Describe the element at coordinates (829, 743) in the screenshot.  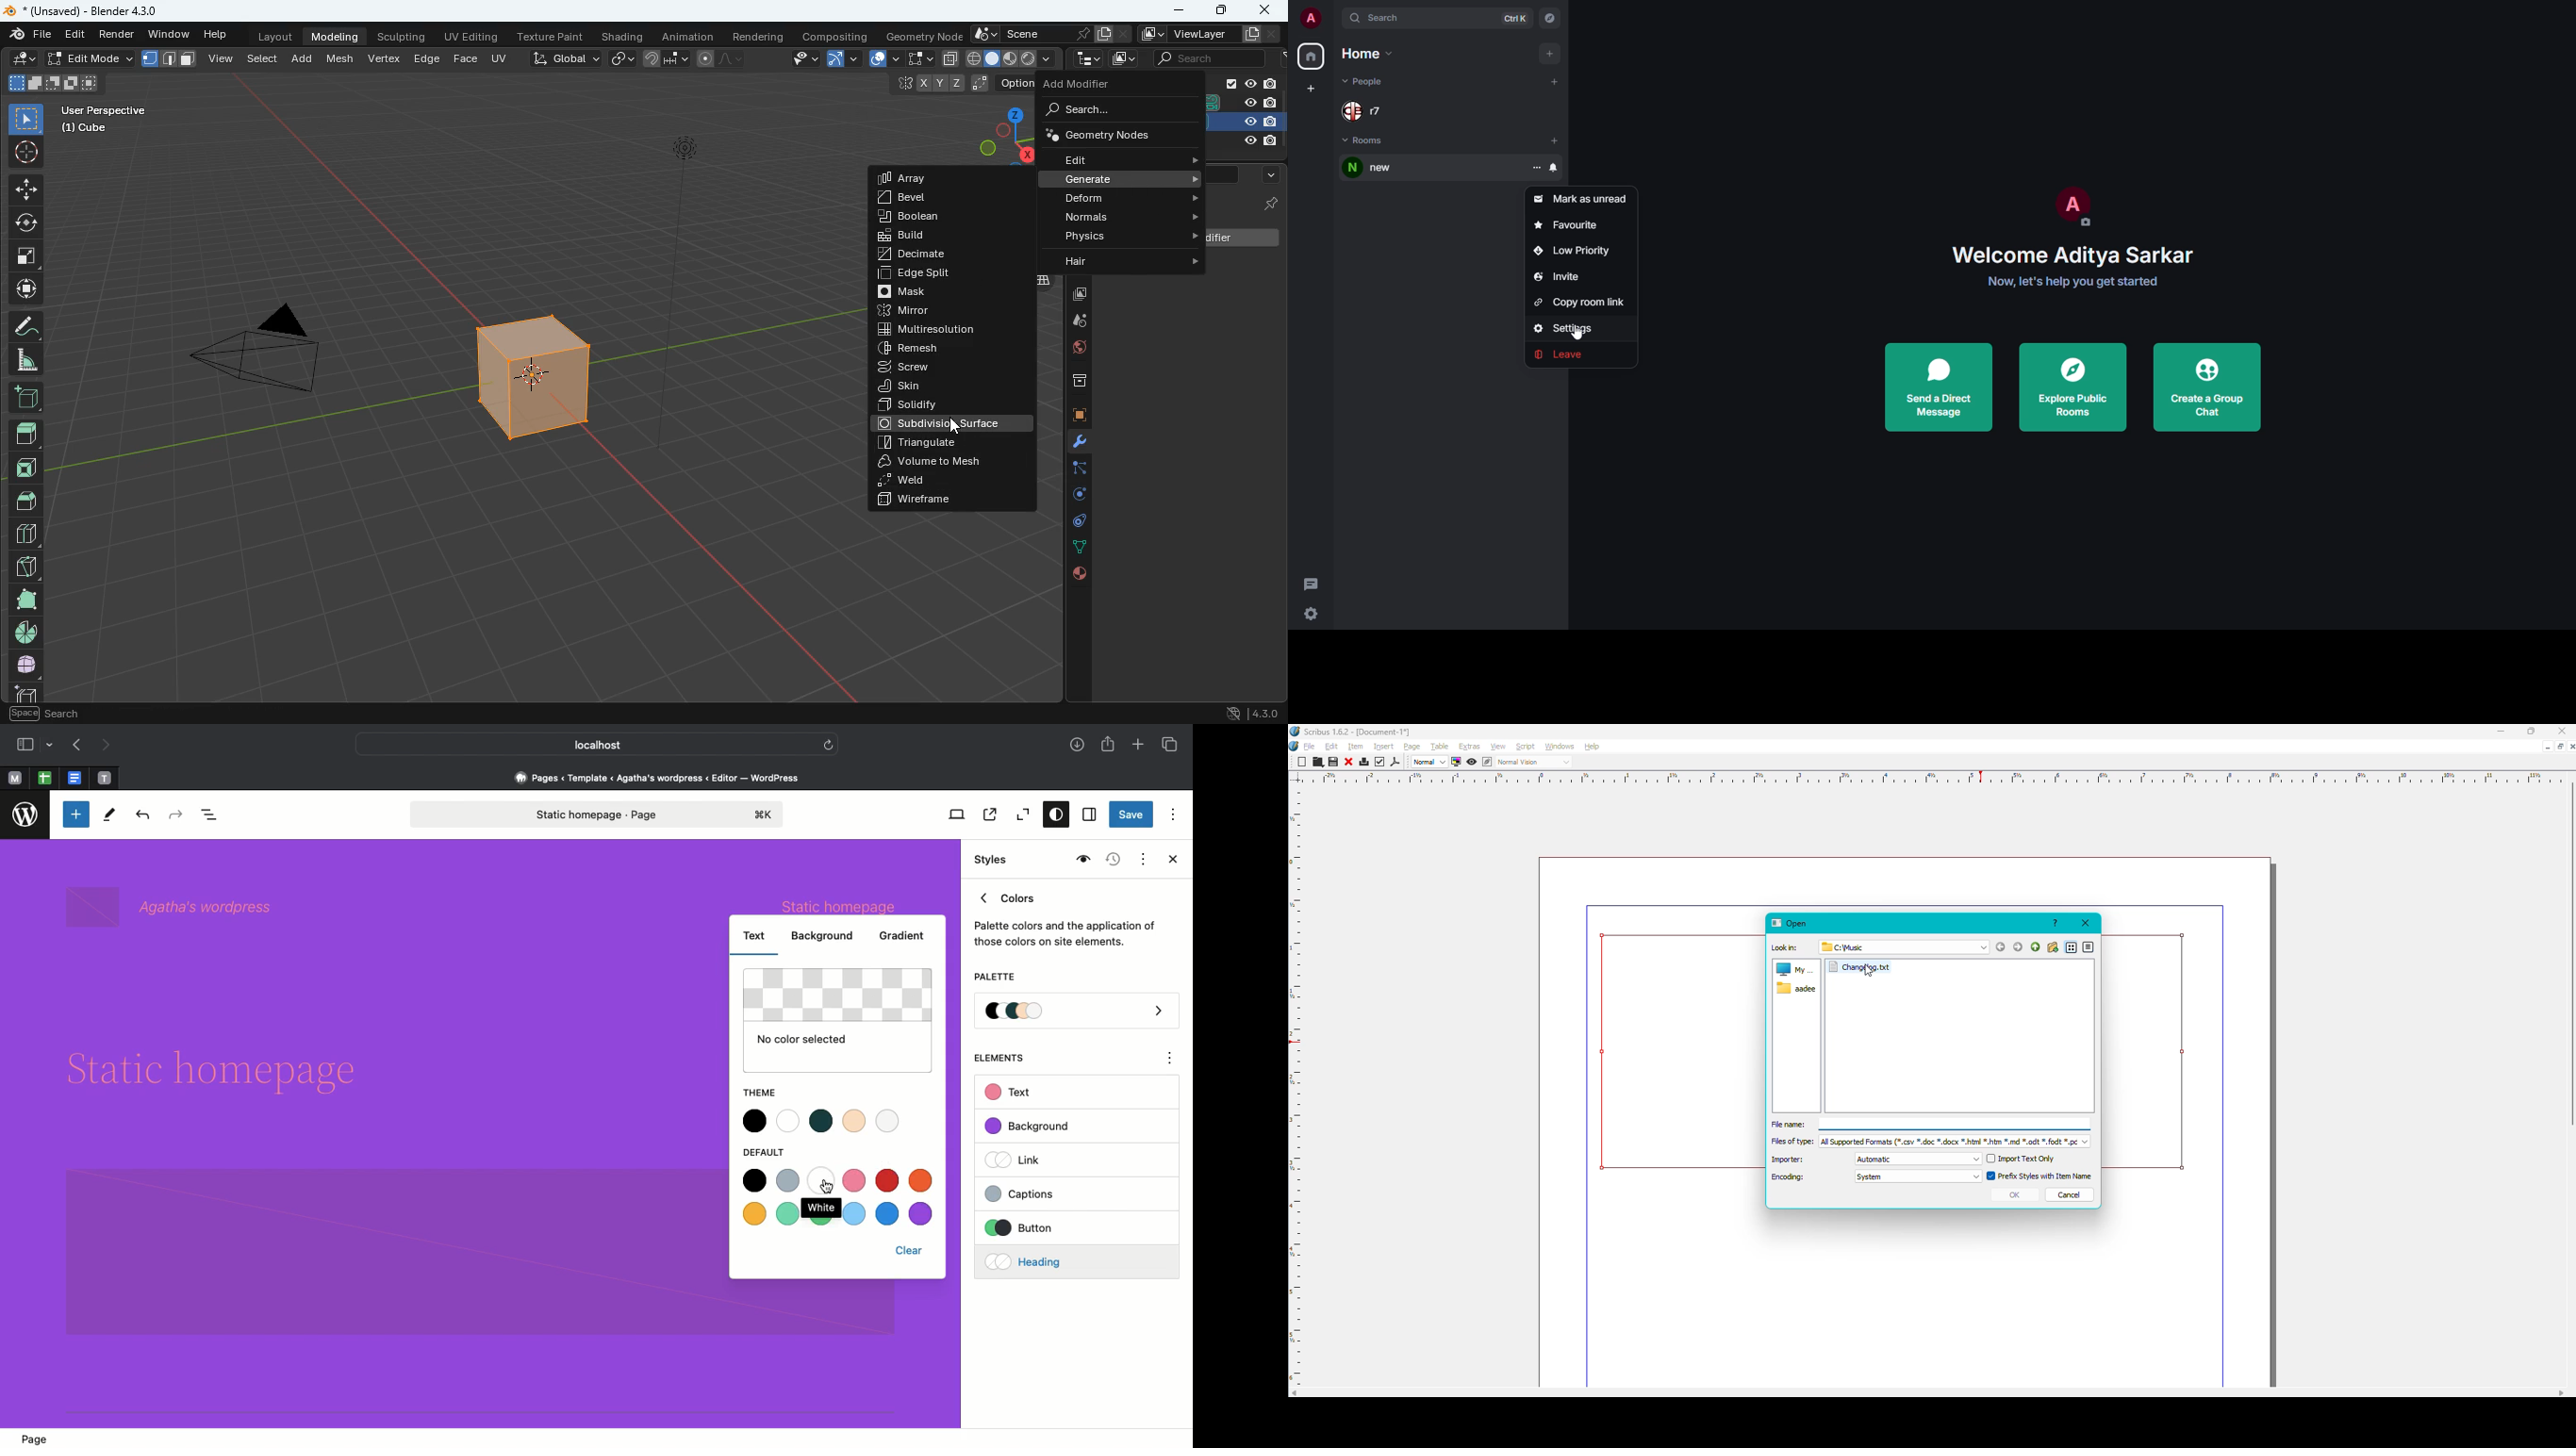
I see `refresh` at that location.